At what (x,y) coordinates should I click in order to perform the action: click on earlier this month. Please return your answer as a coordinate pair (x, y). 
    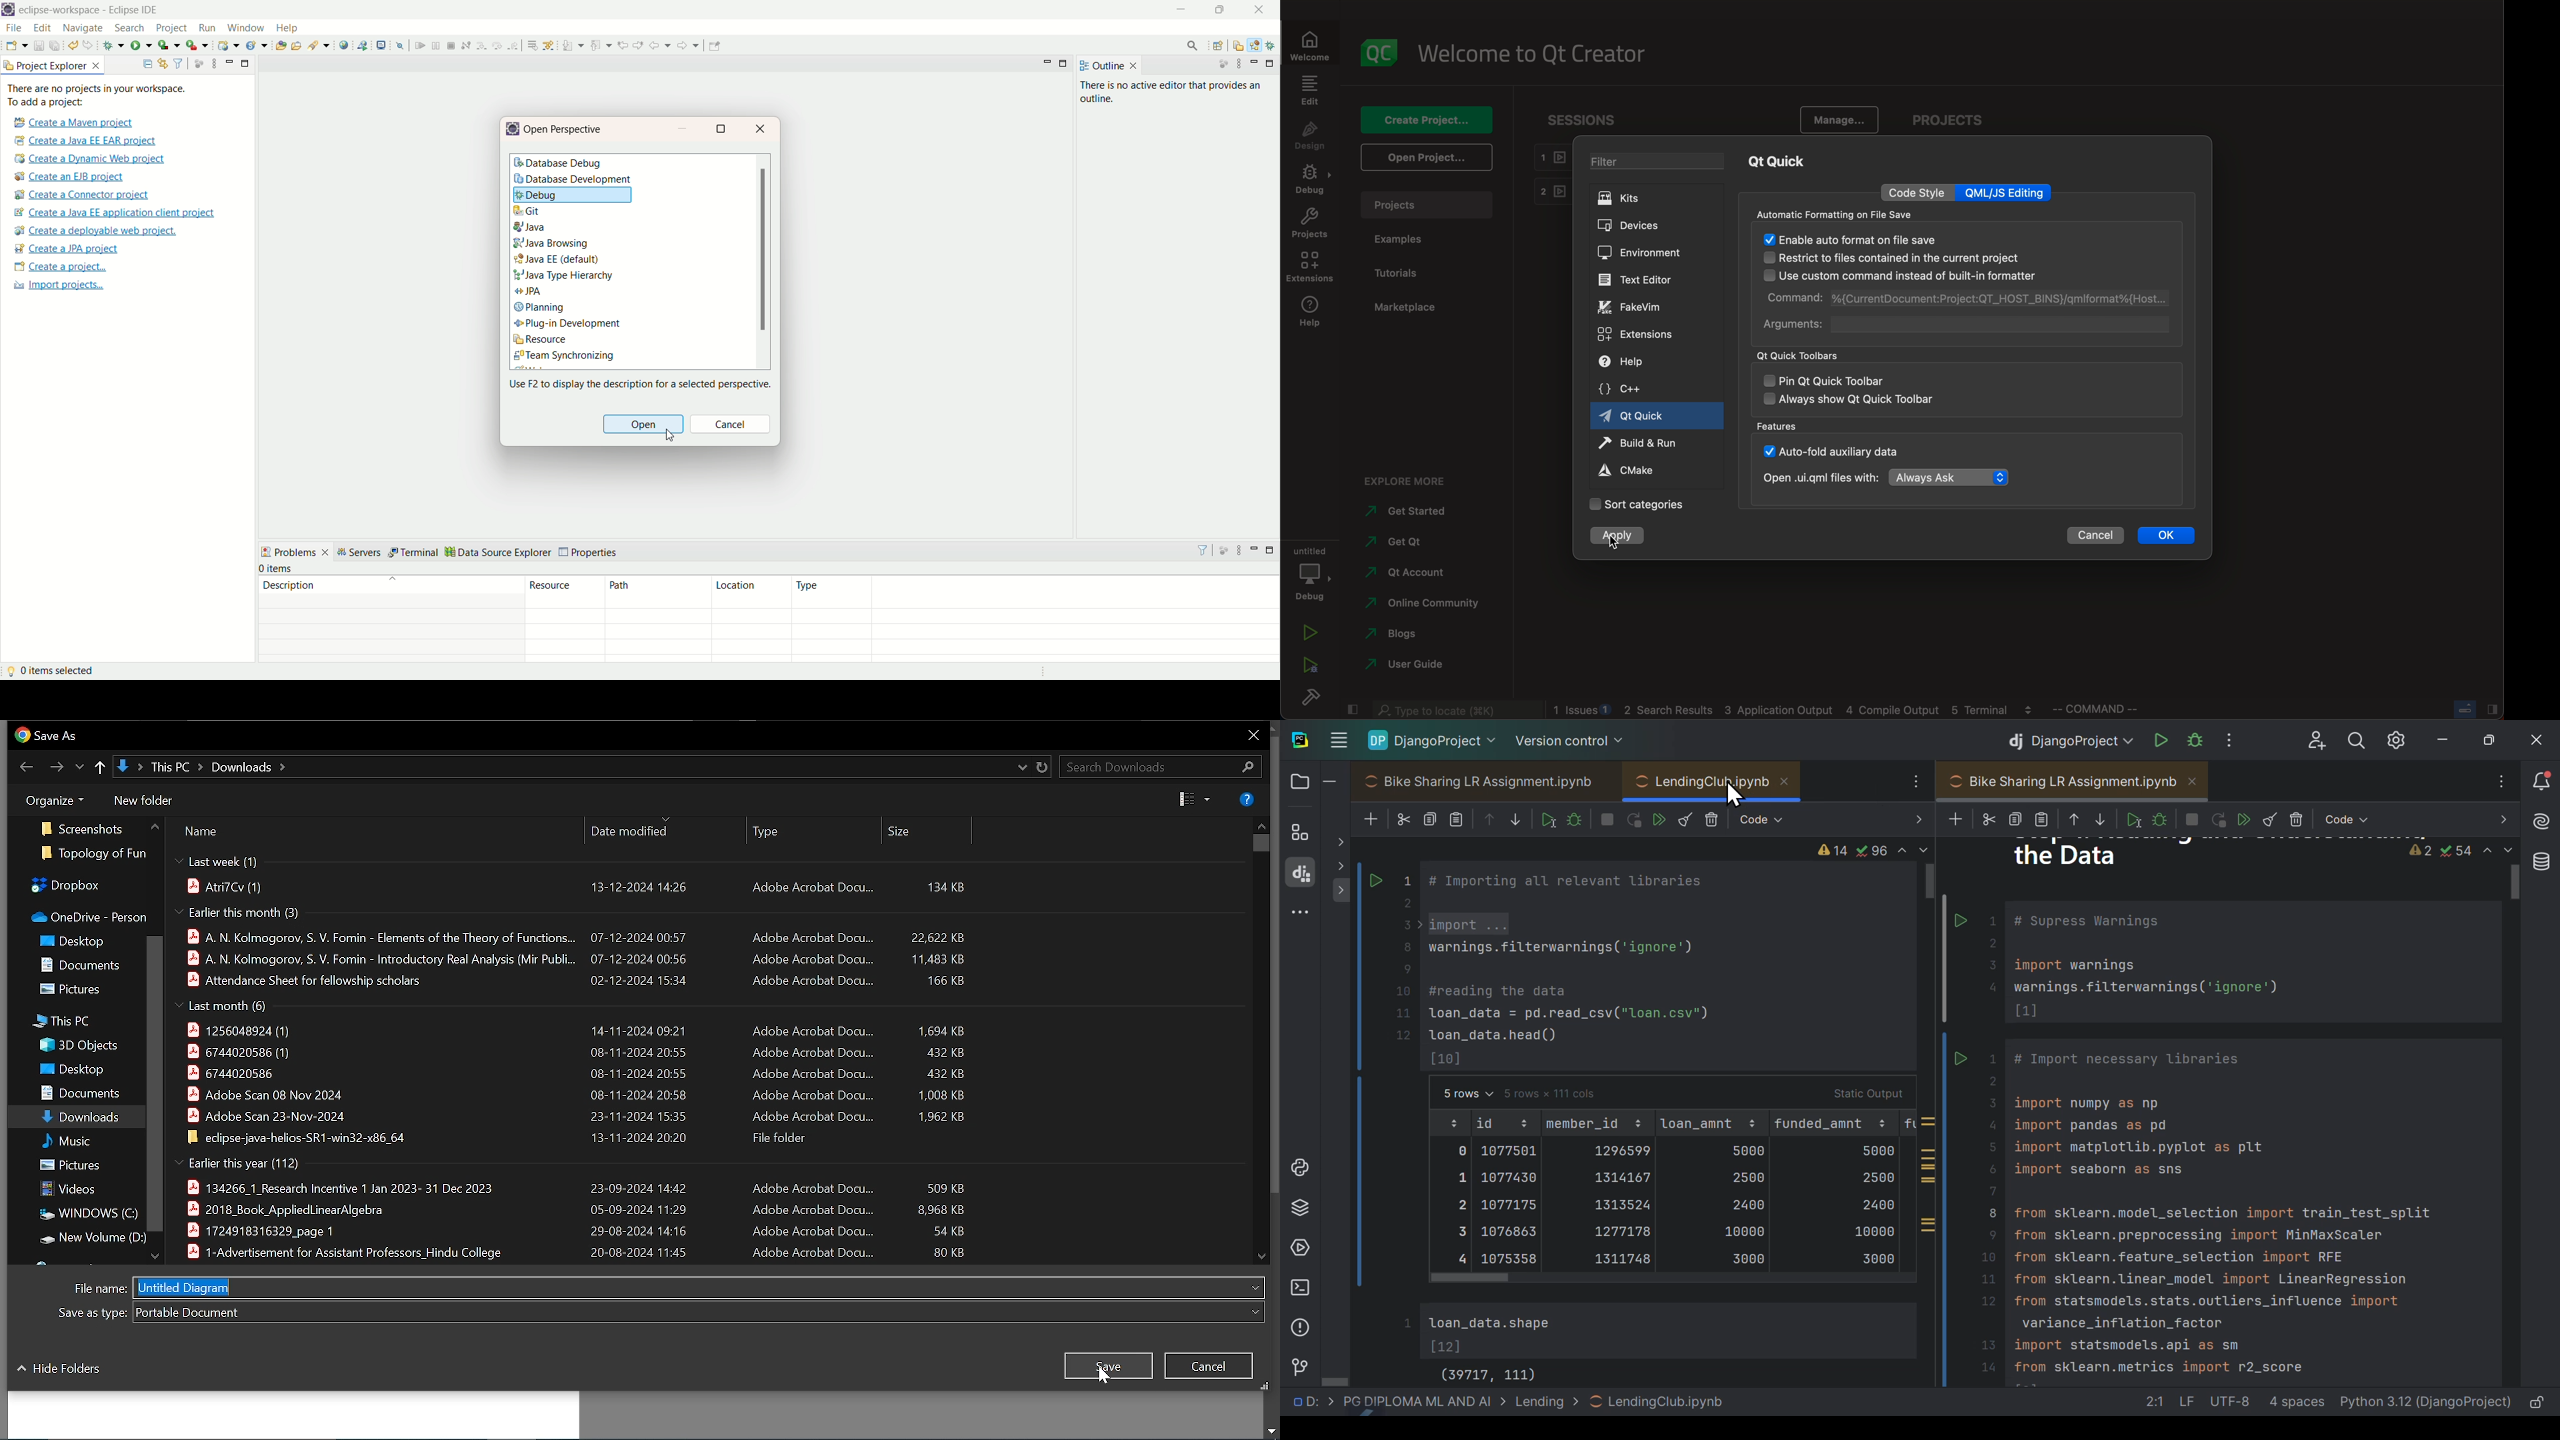
    Looking at the image, I should click on (242, 914).